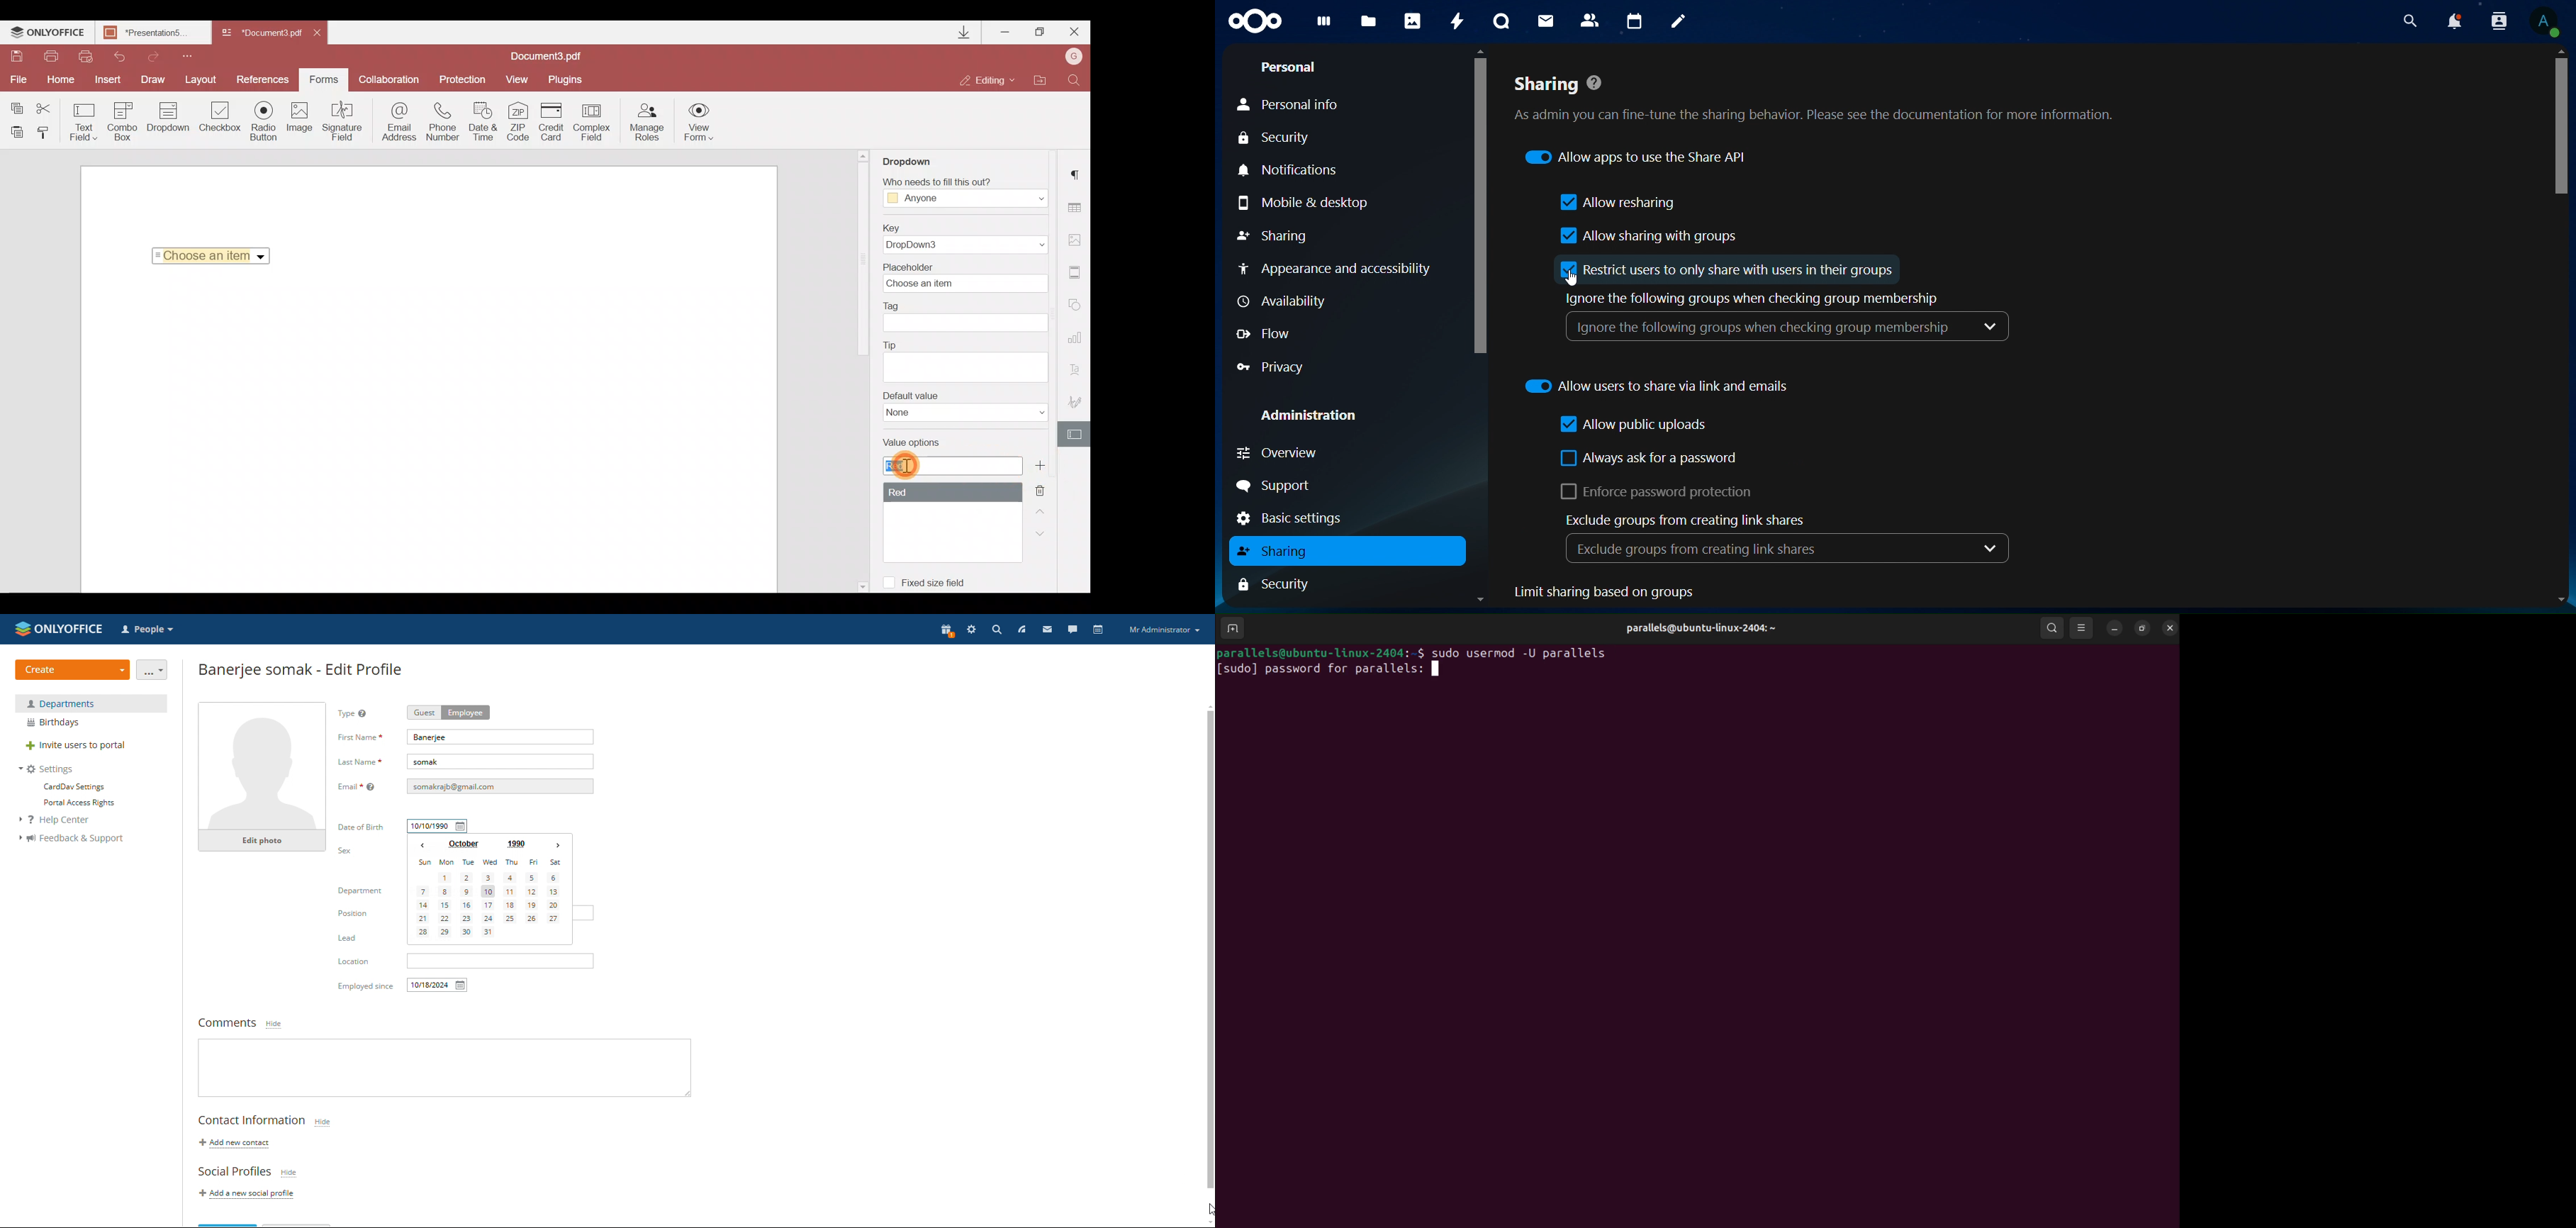 The height and width of the screenshot is (1232, 2576). Describe the element at coordinates (1021, 629) in the screenshot. I see `feed` at that location.